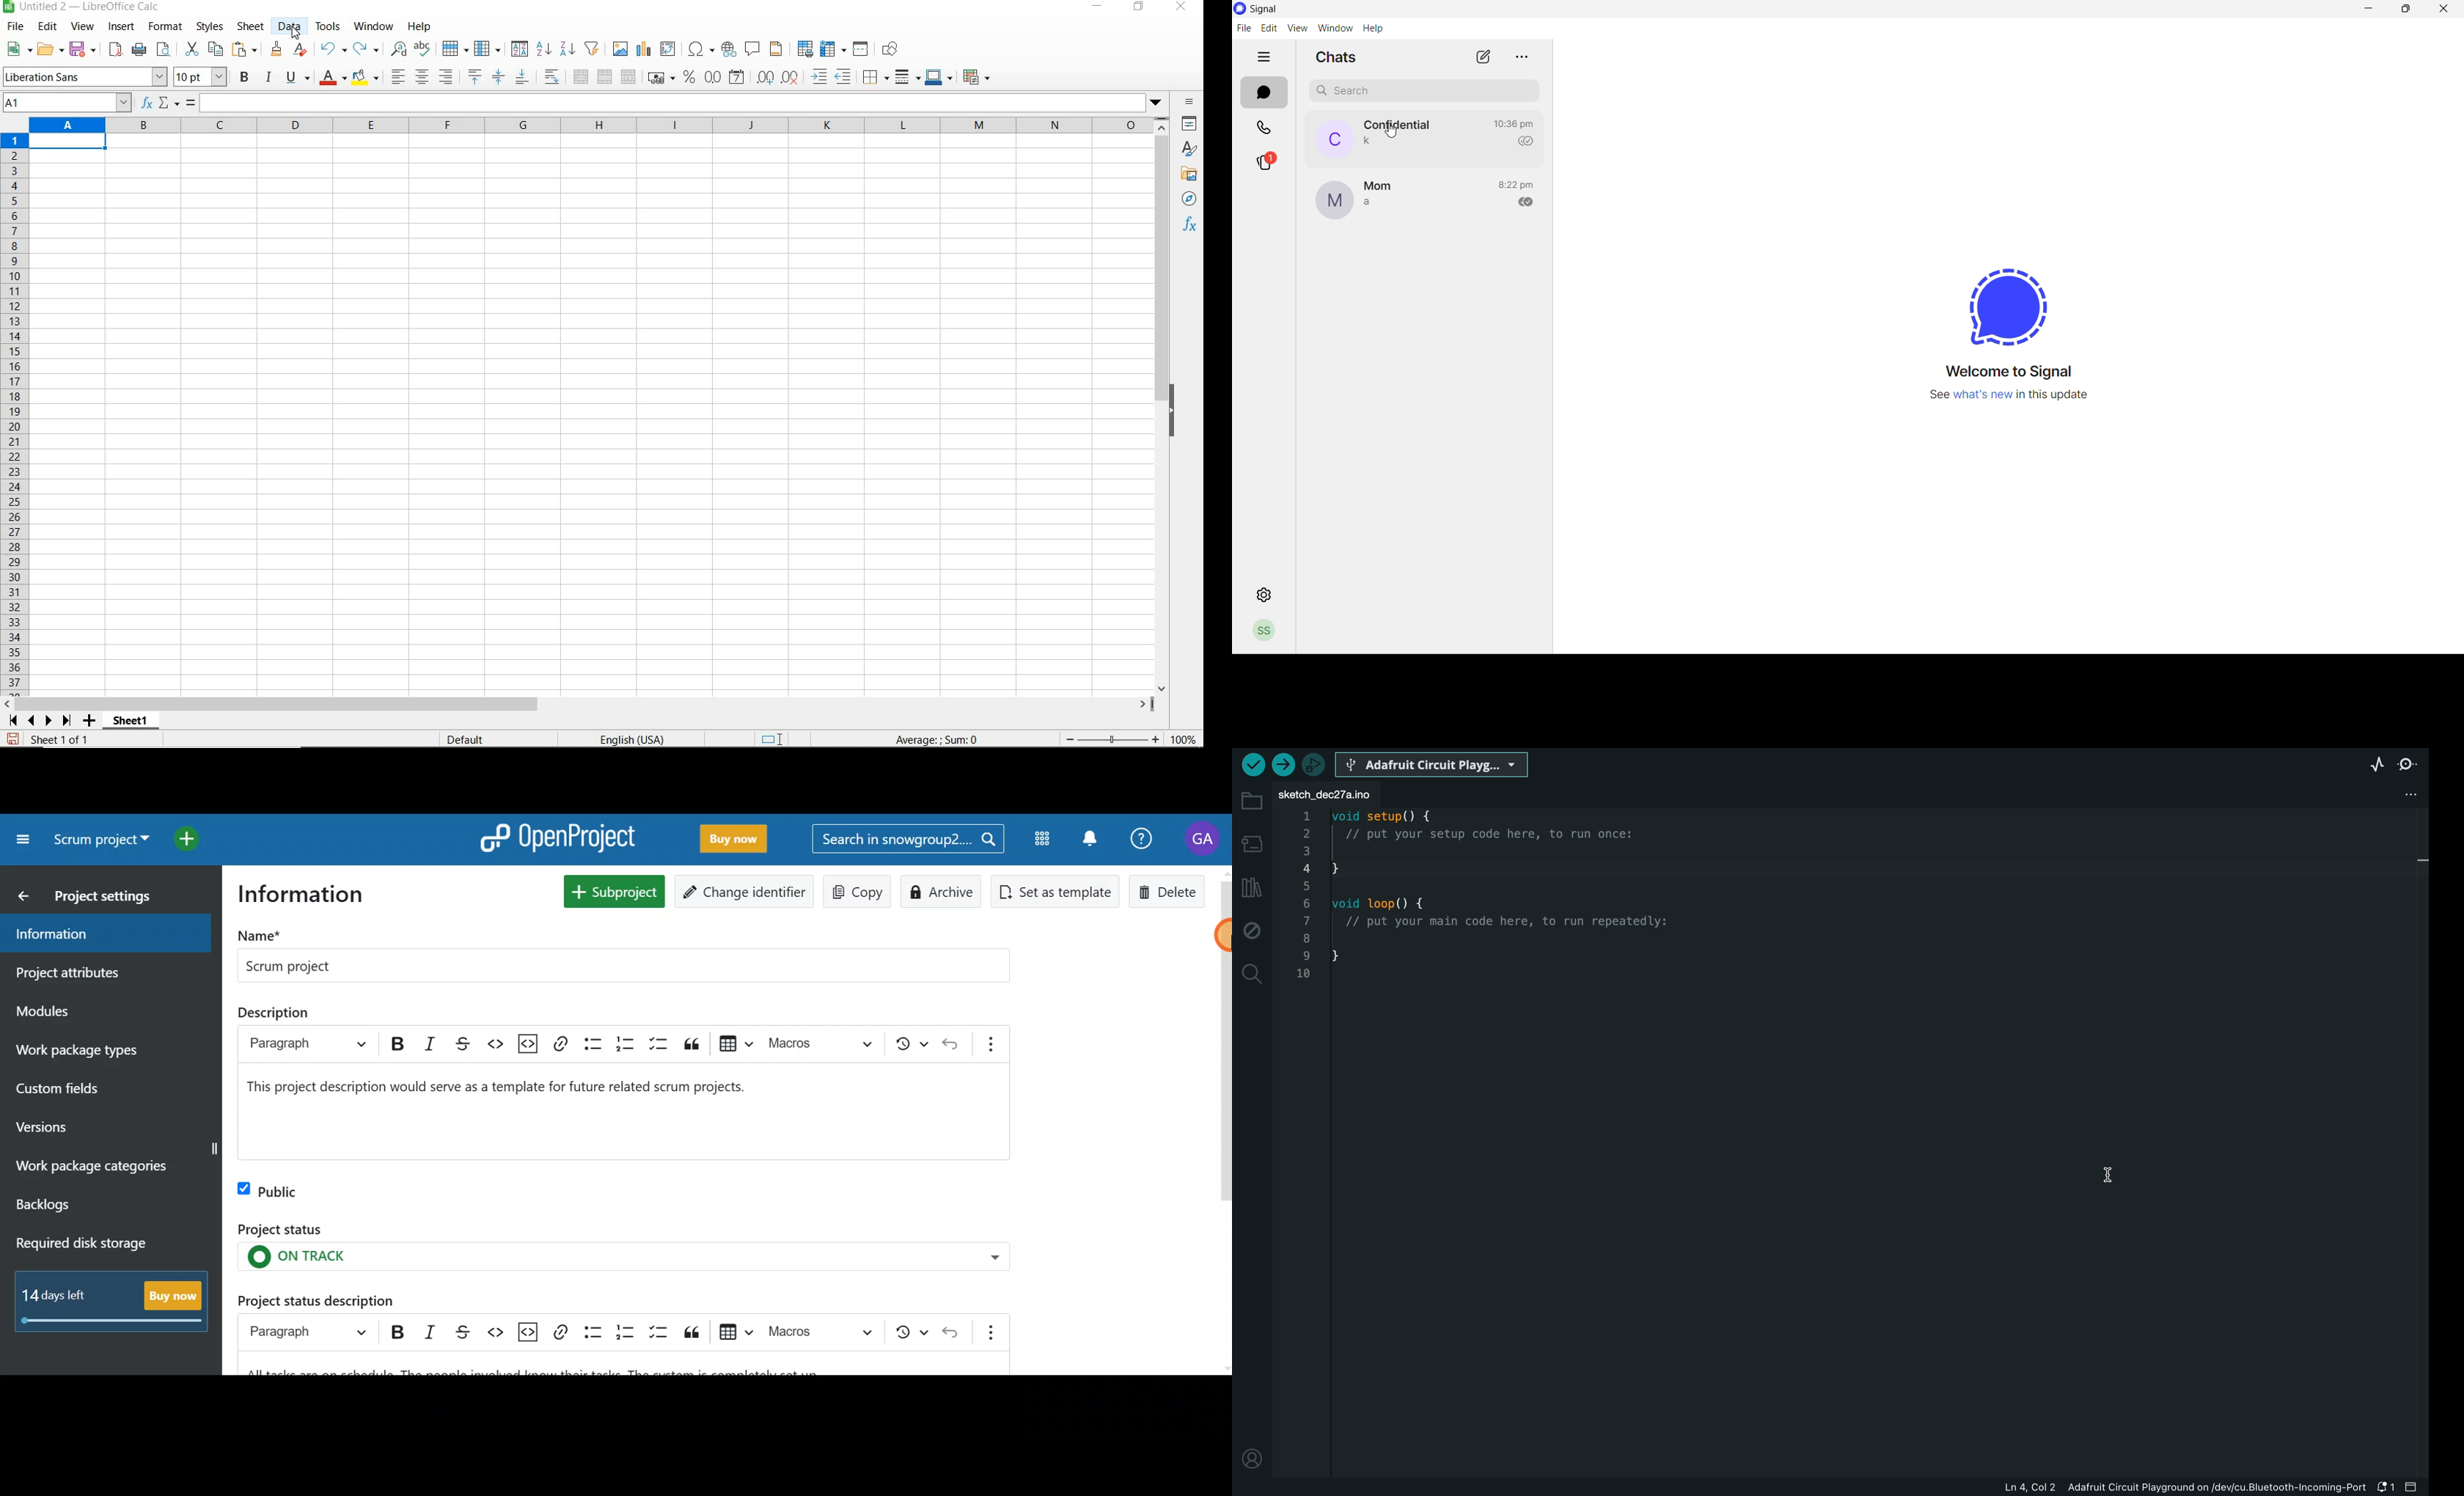 This screenshot has height=1512, width=2464. Describe the element at coordinates (120, 27) in the screenshot. I see `insert` at that location.